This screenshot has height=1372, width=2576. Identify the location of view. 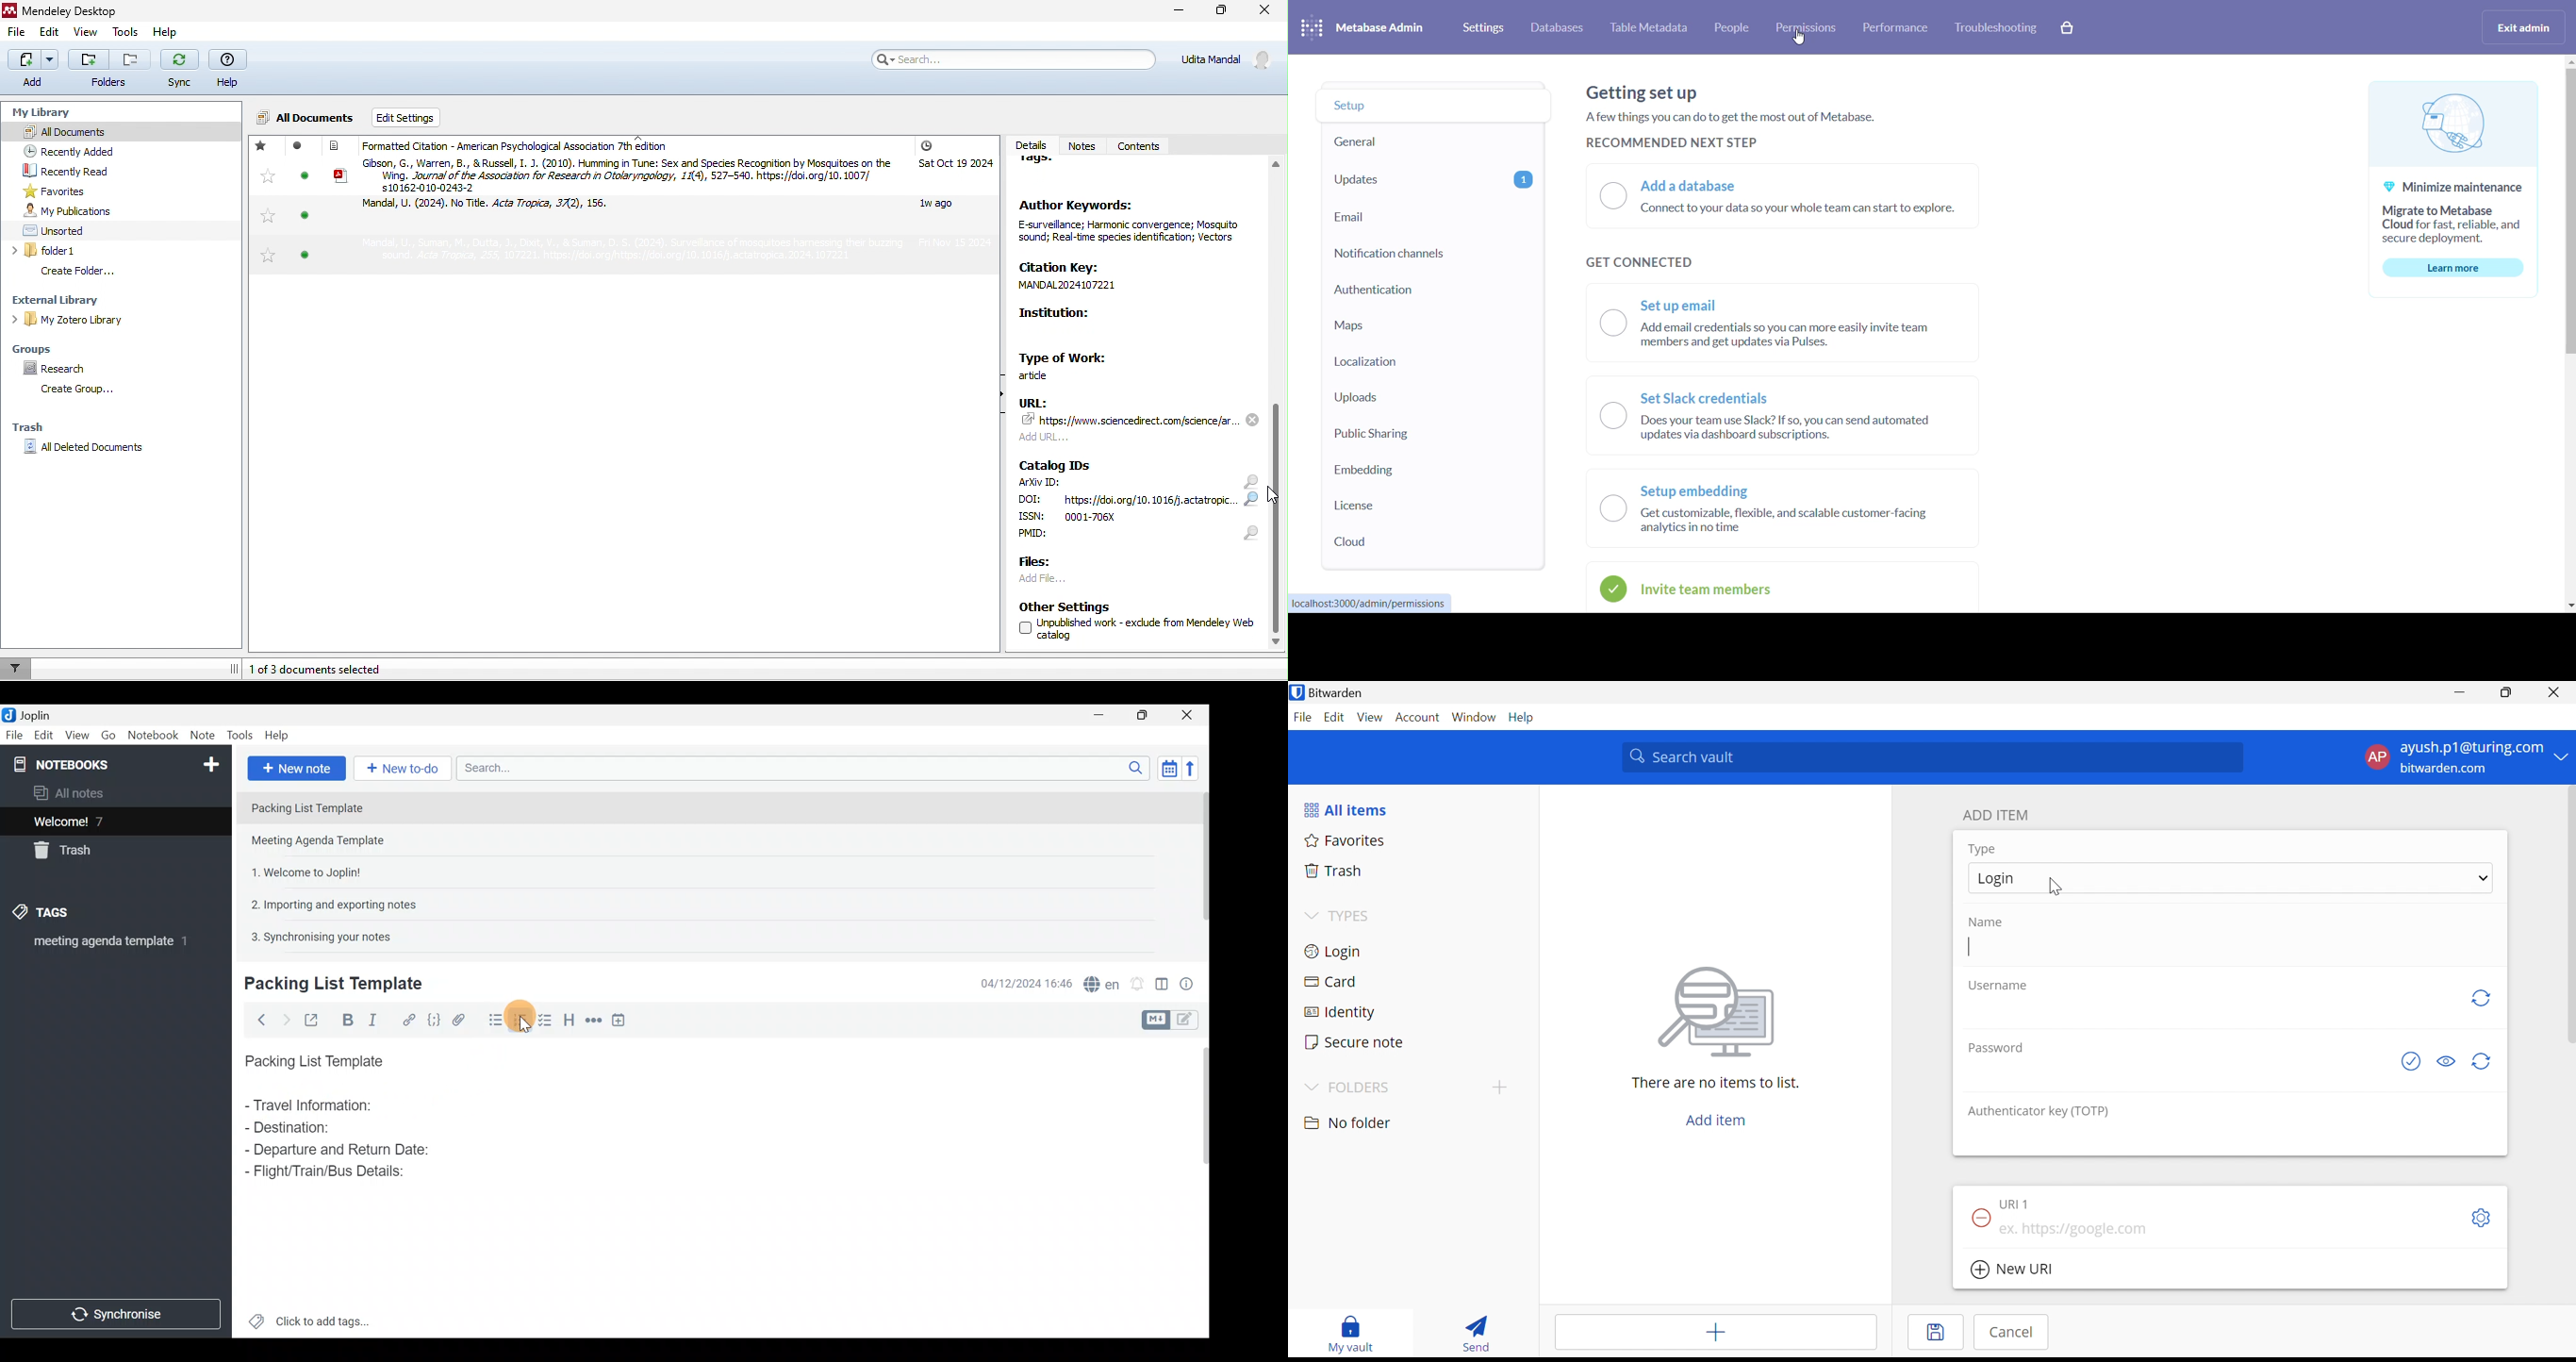
(83, 34).